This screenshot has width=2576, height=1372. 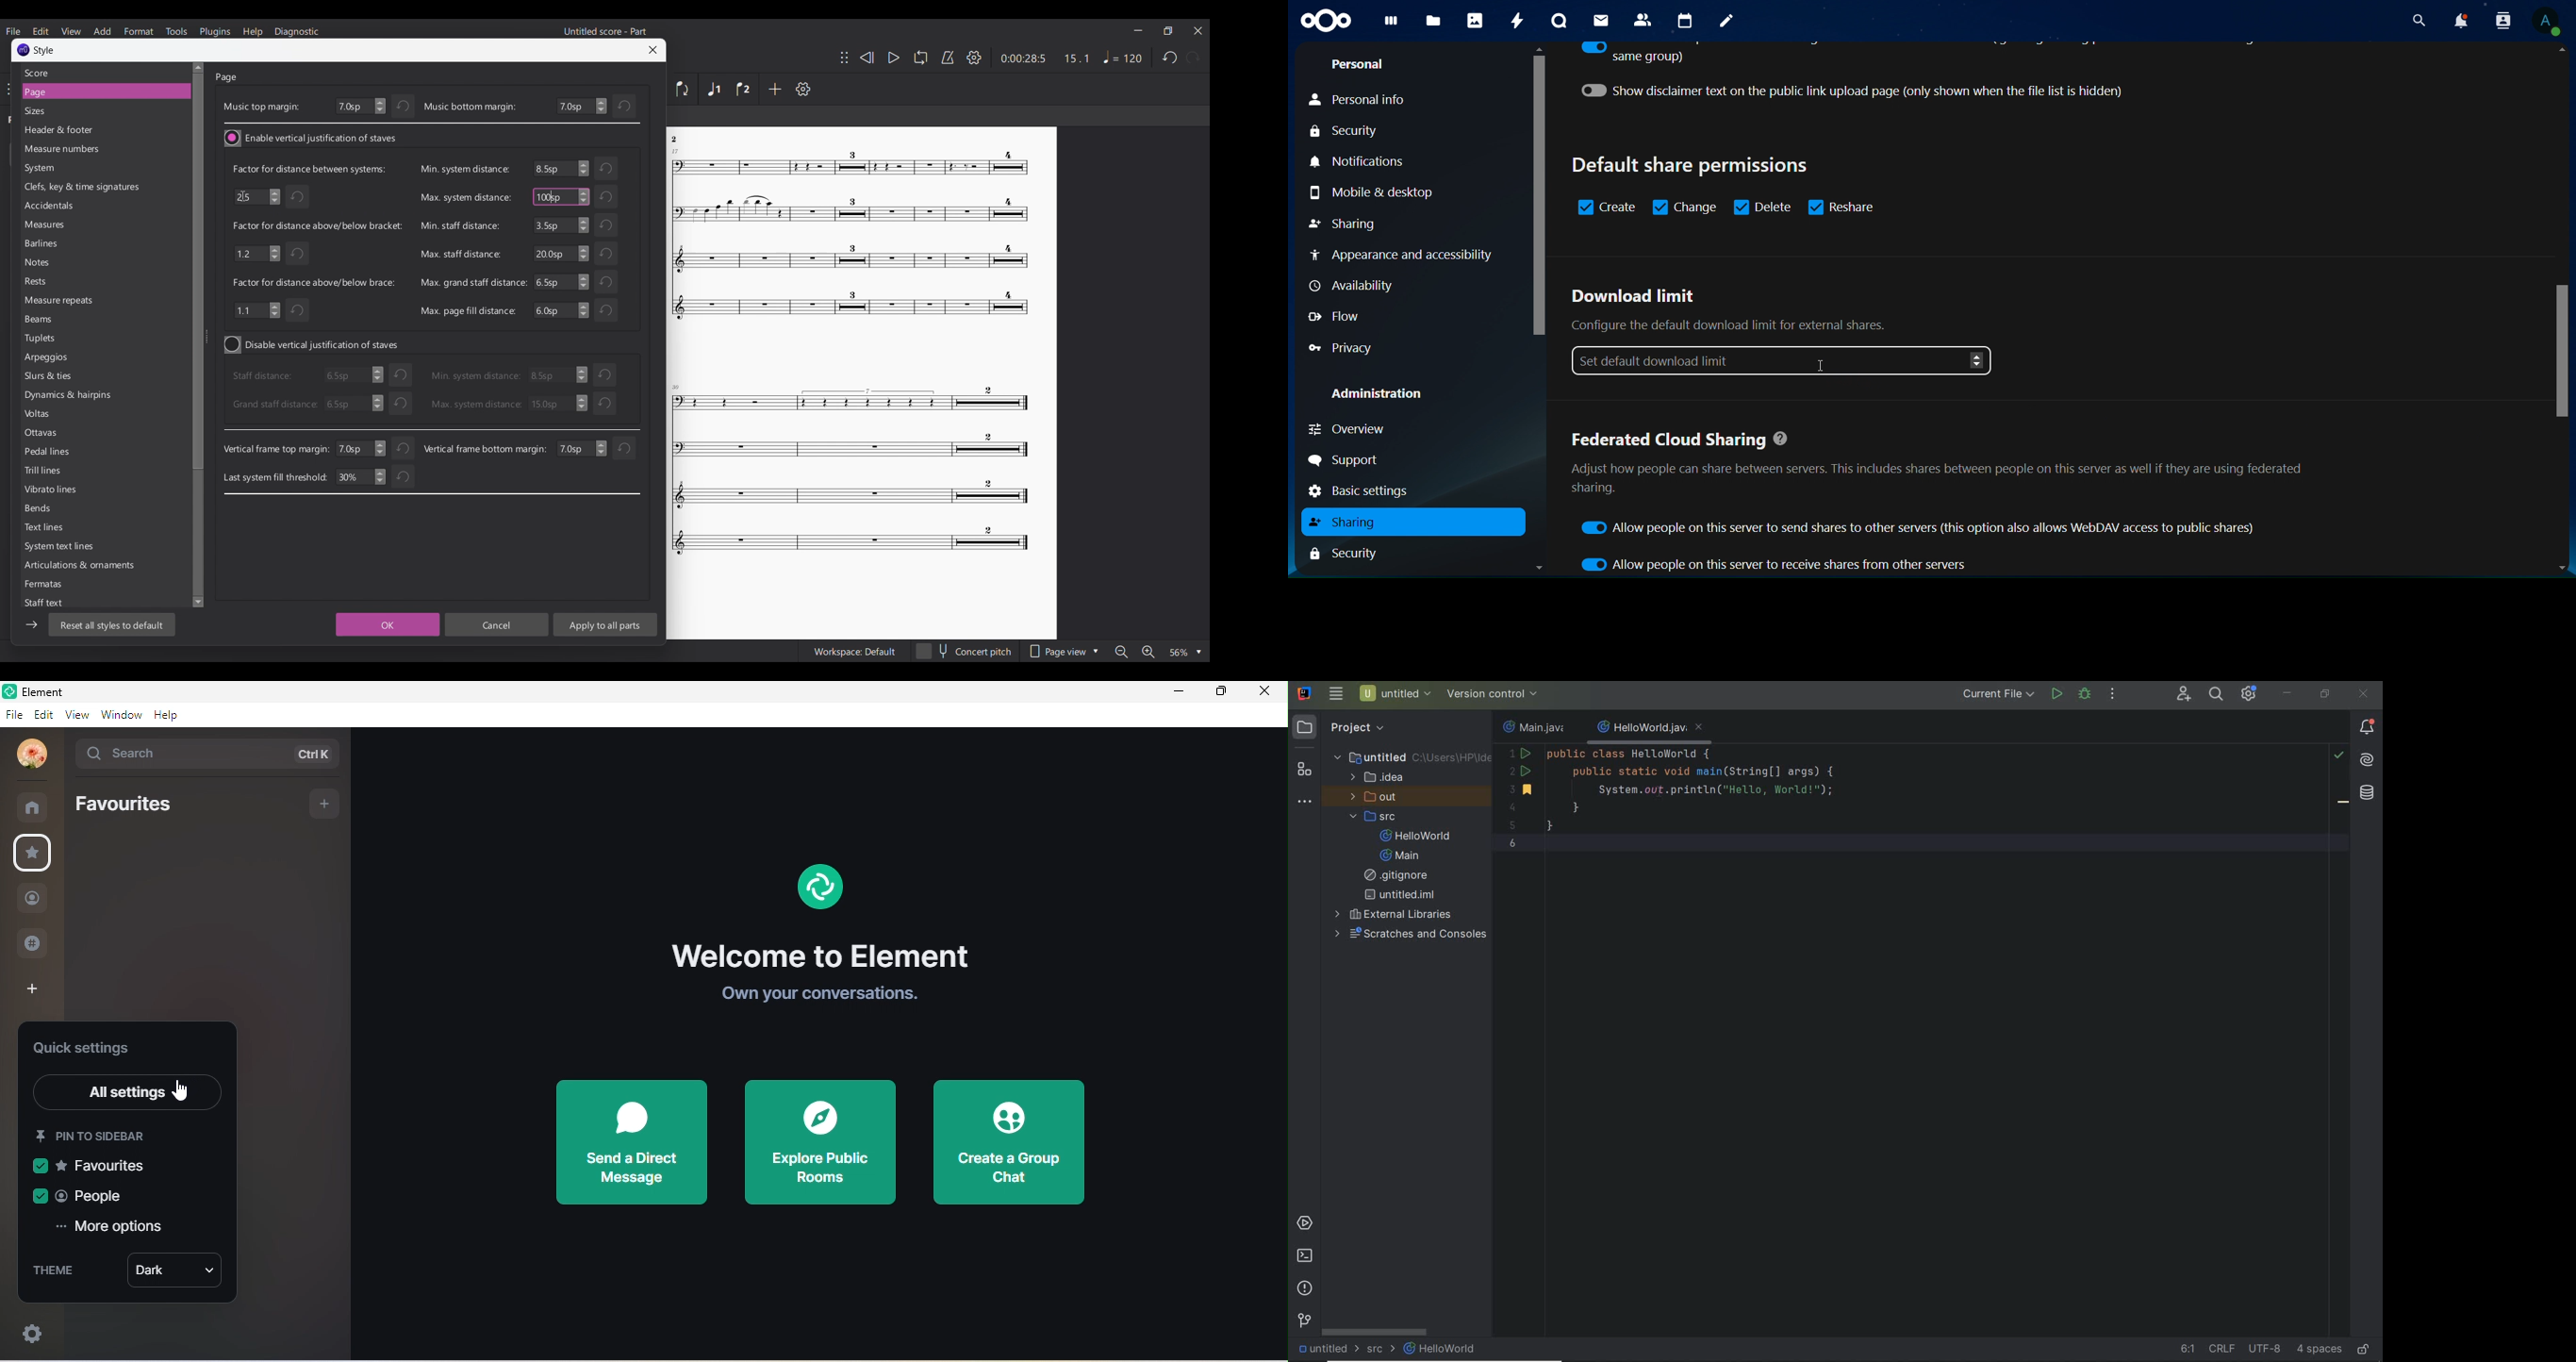 What do you see at coordinates (459, 254) in the screenshot?
I see `Max. staff distance` at bounding box center [459, 254].